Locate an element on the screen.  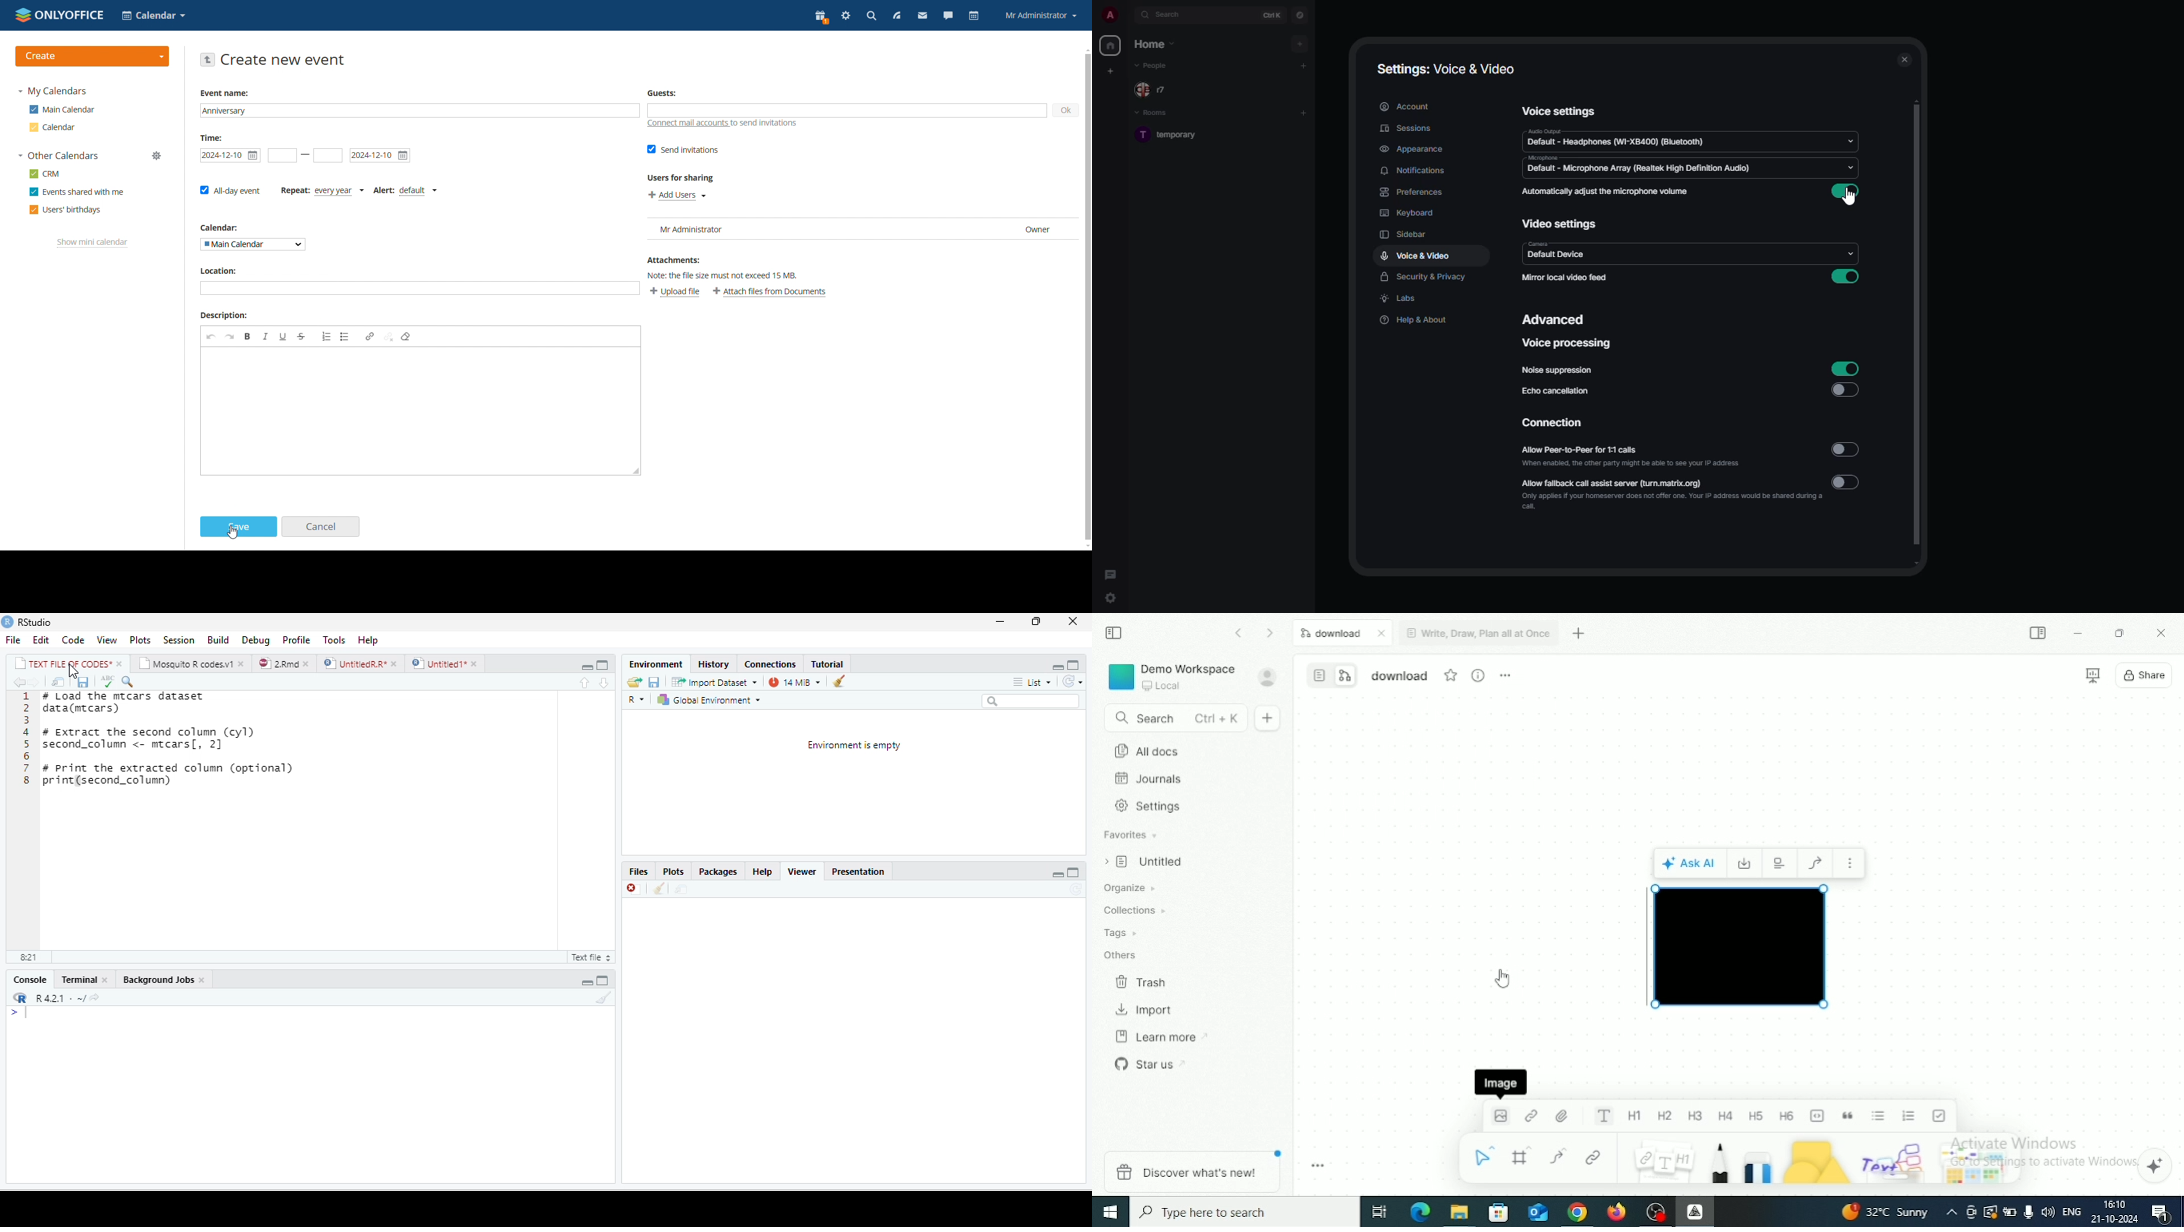
maximize is located at coordinates (1075, 664).